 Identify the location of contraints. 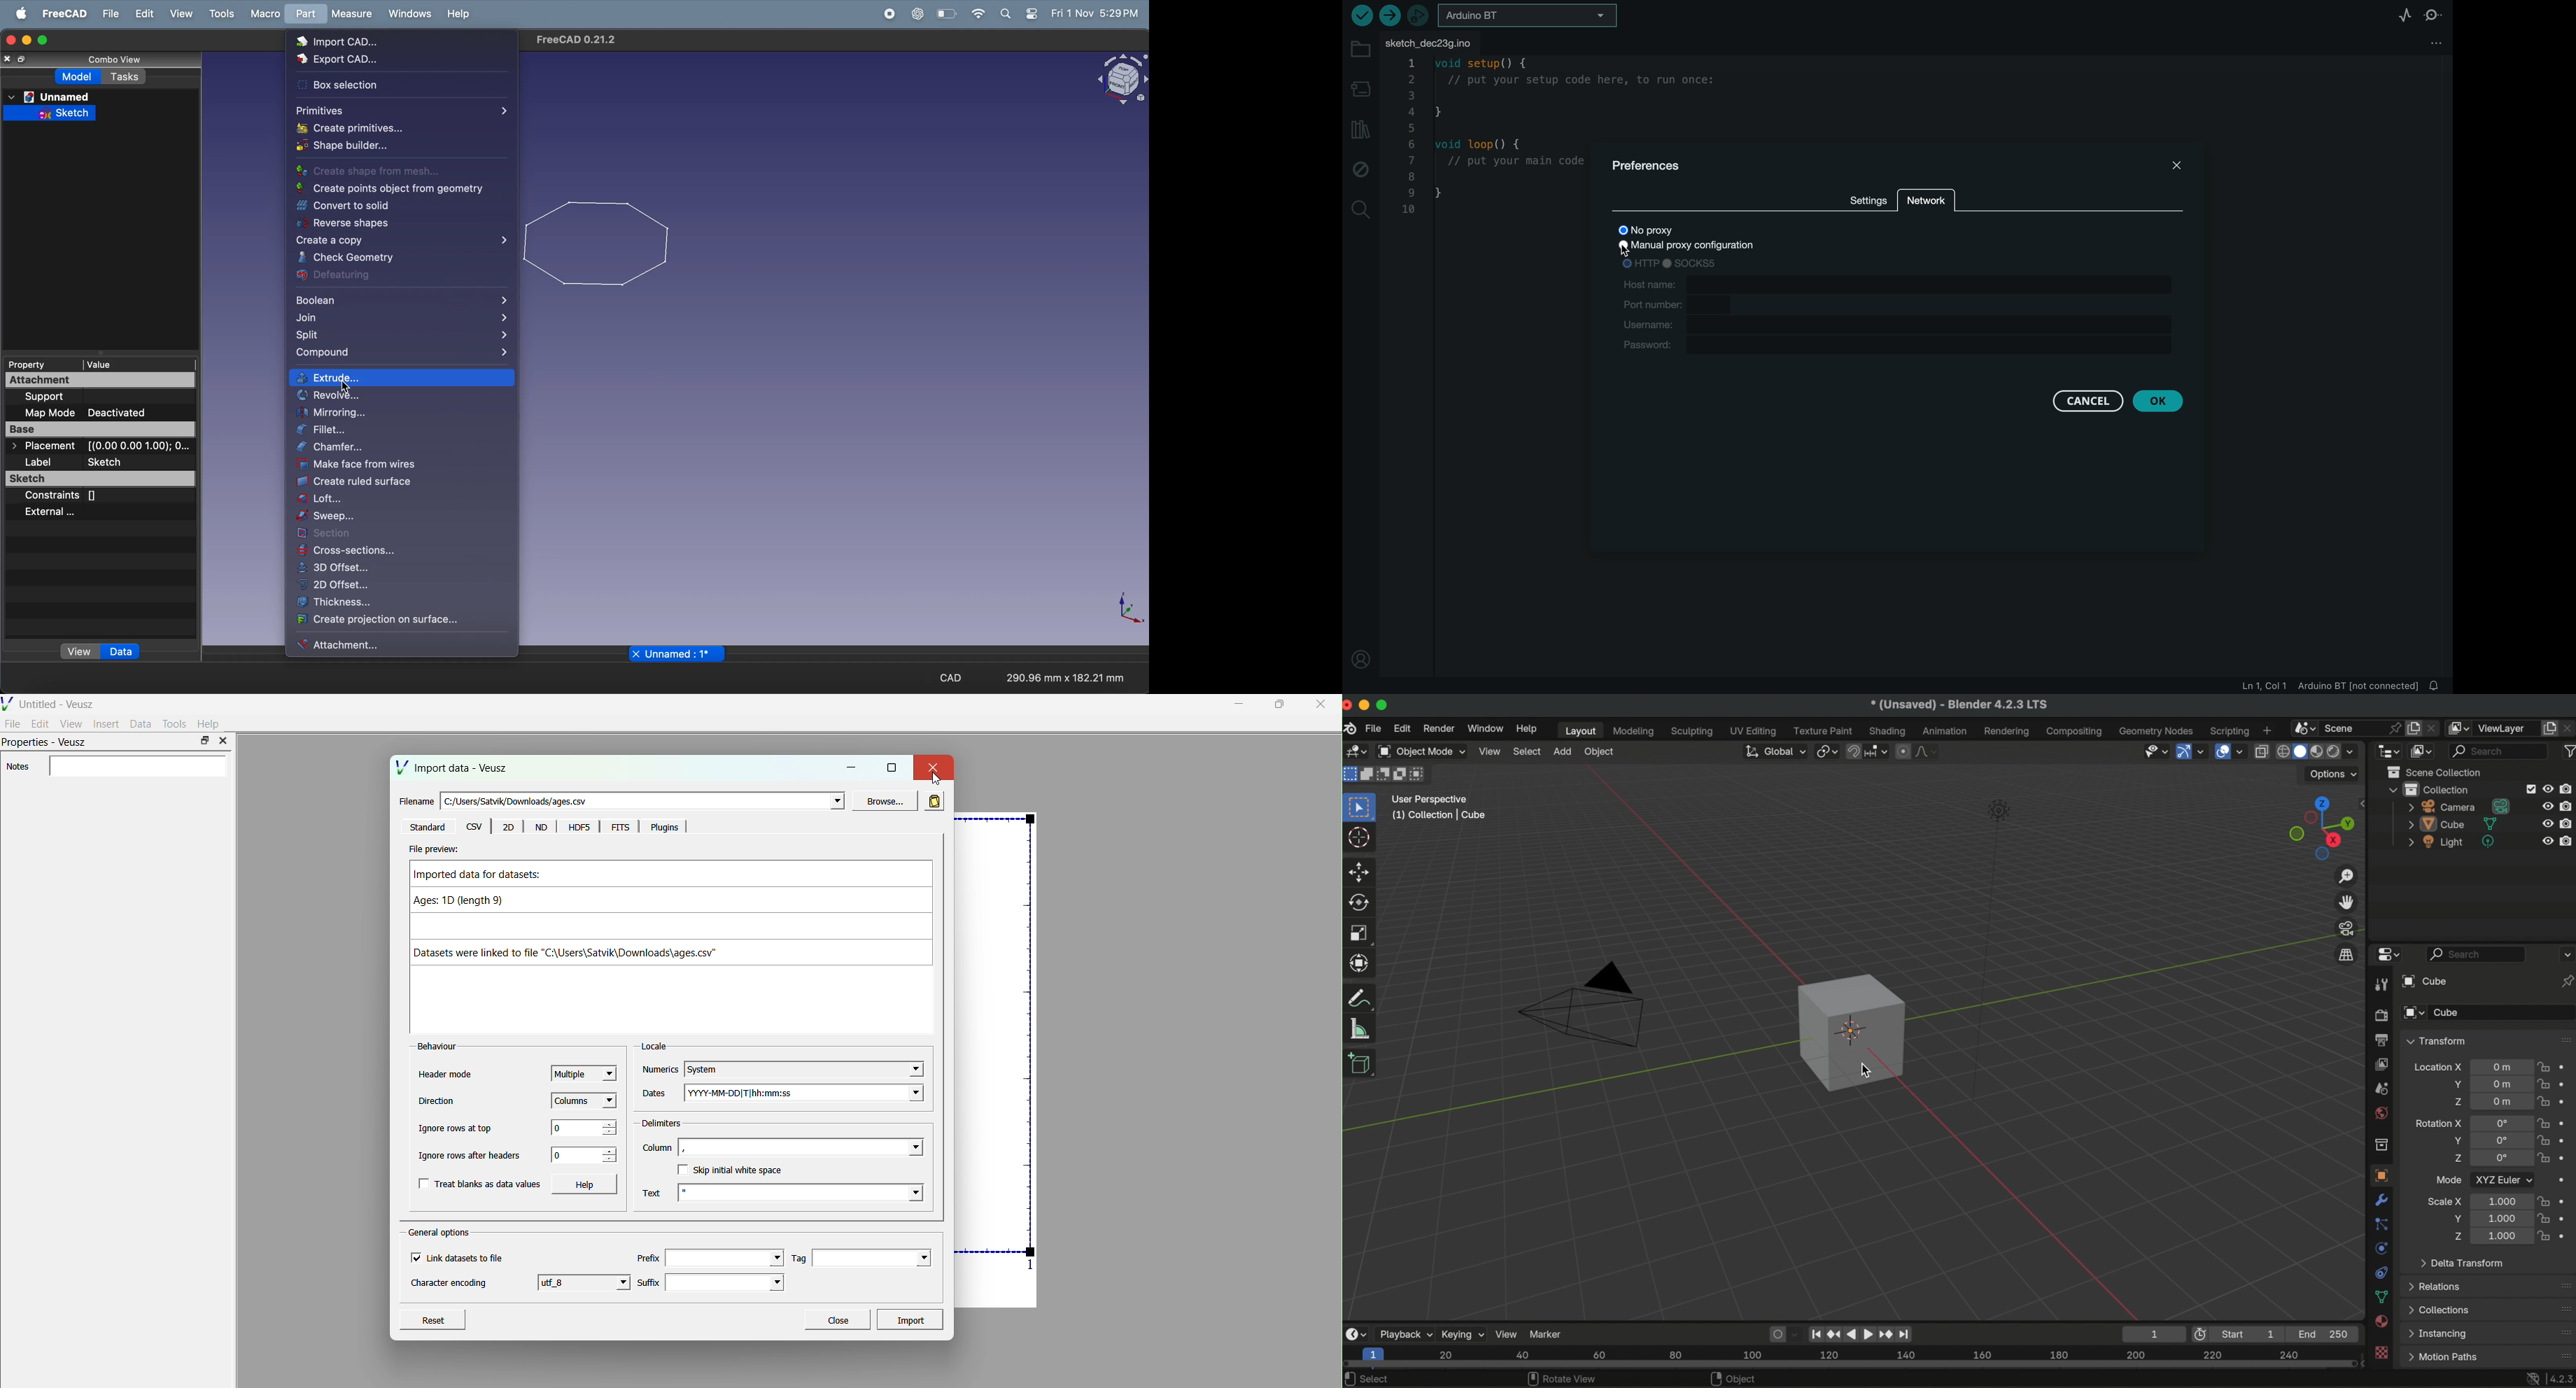
(2381, 1271).